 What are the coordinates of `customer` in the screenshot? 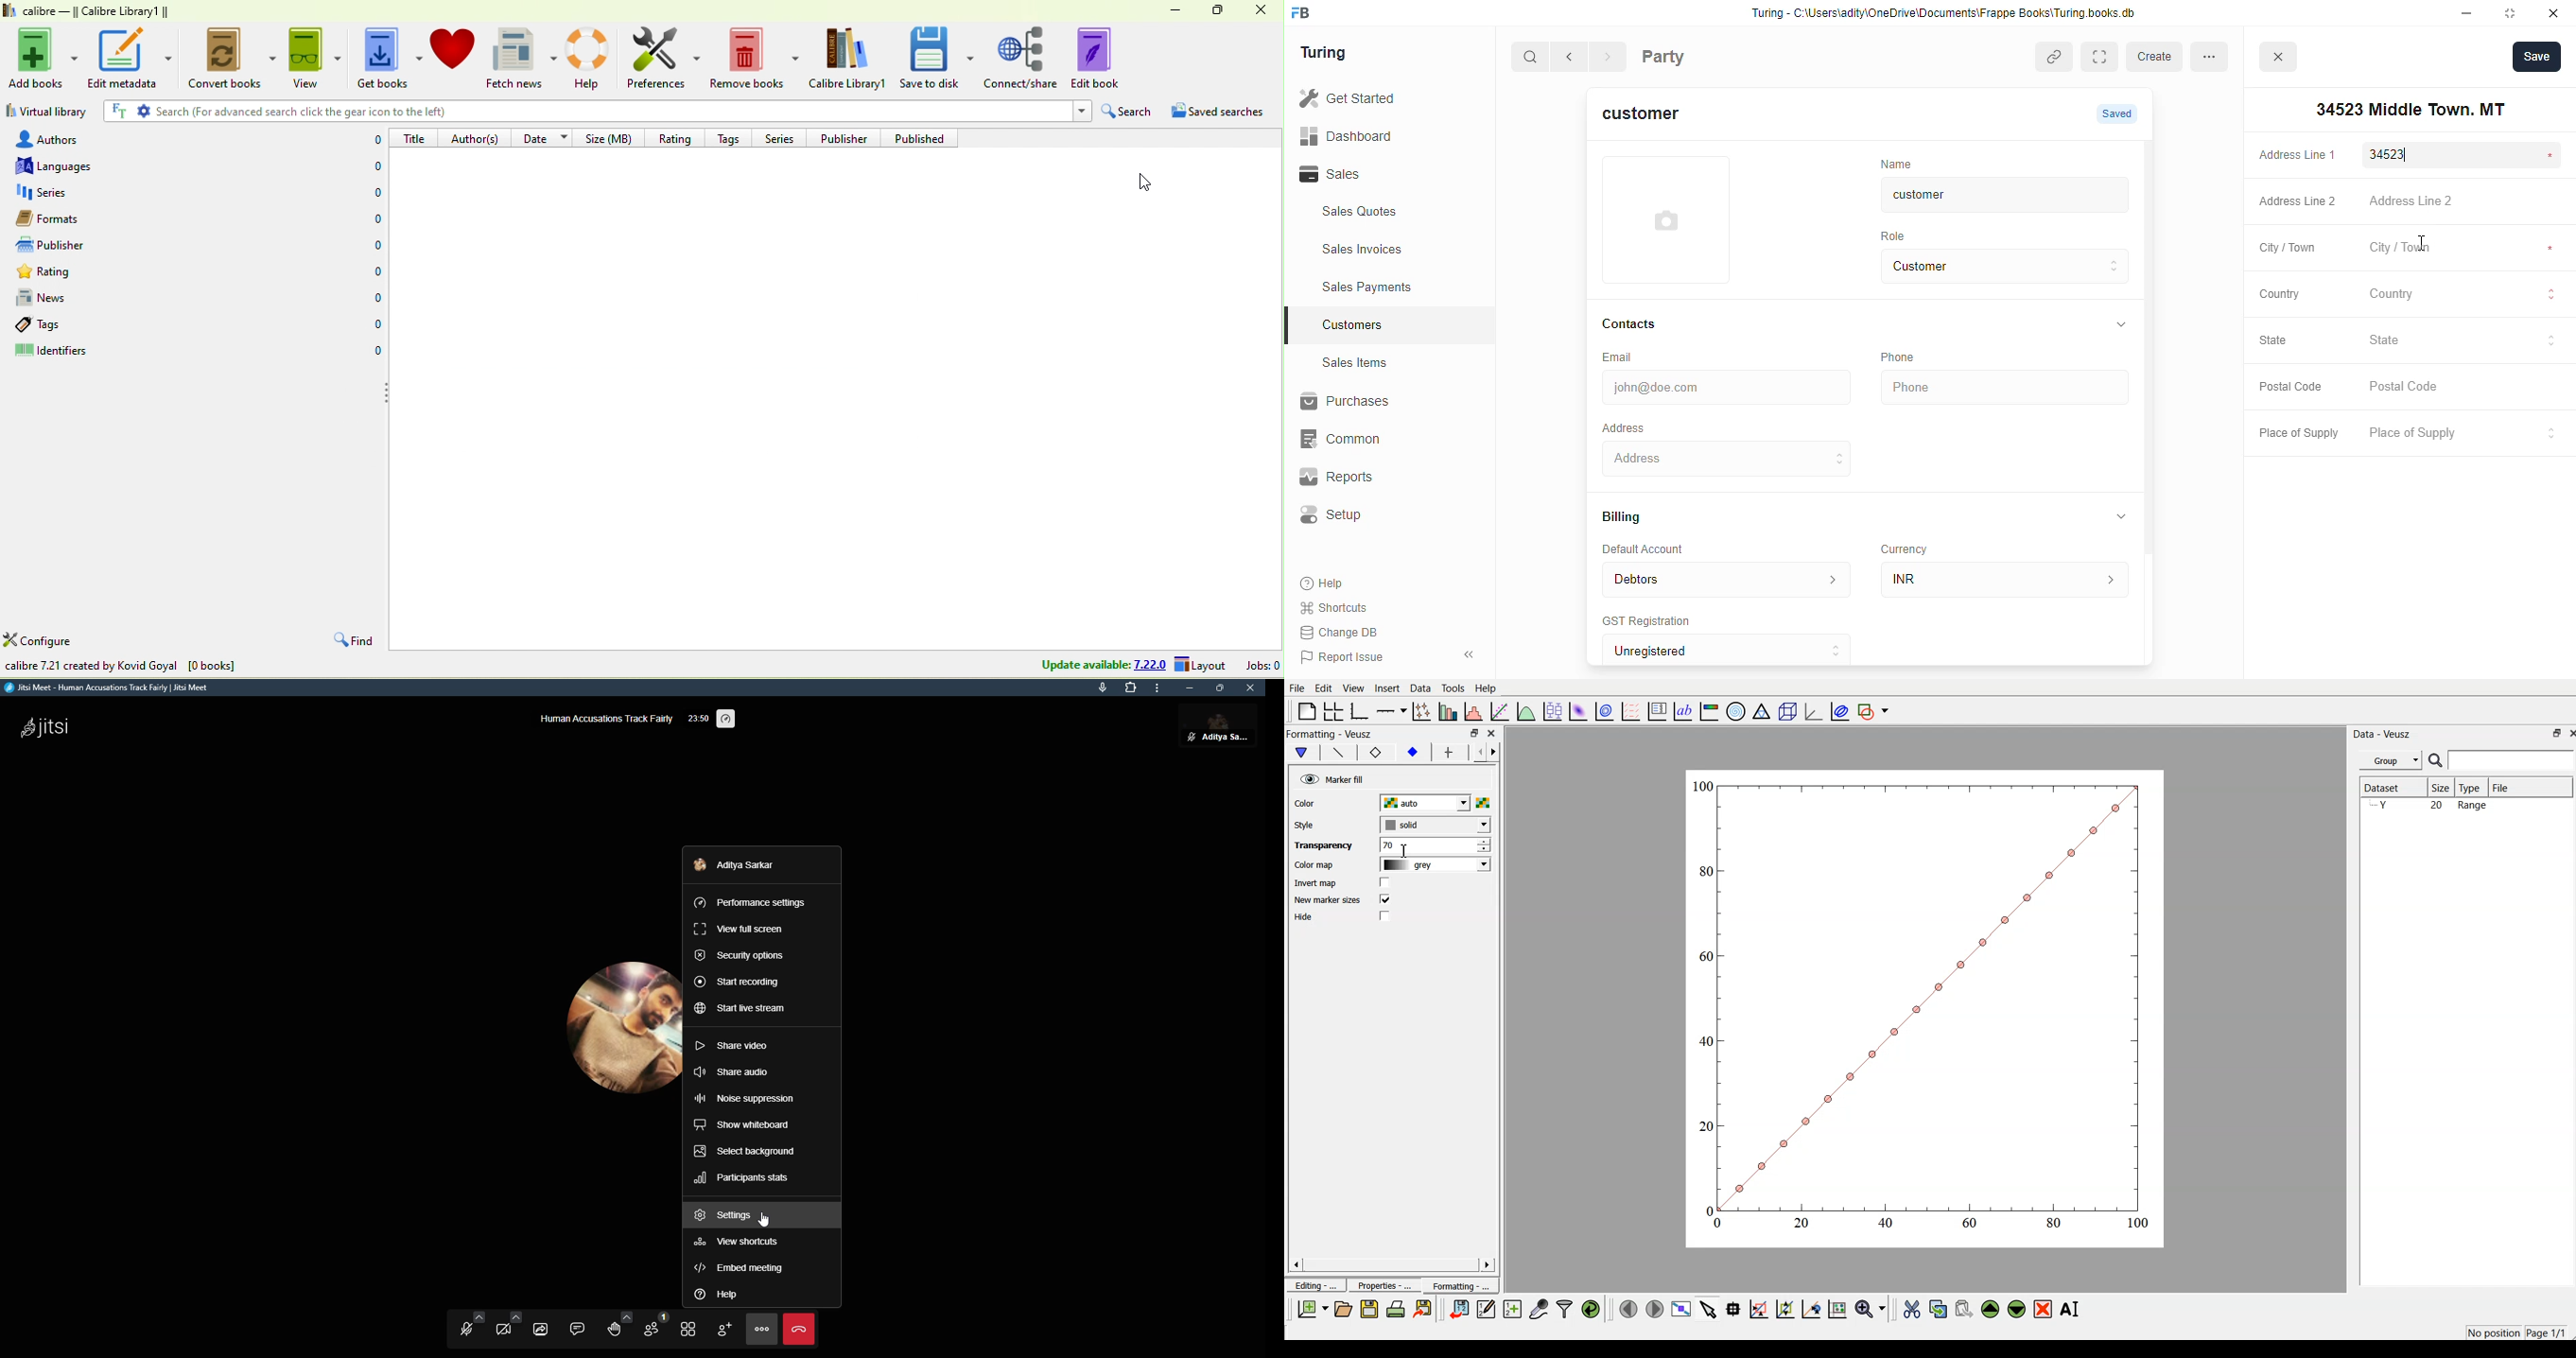 It's located at (1990, 195).